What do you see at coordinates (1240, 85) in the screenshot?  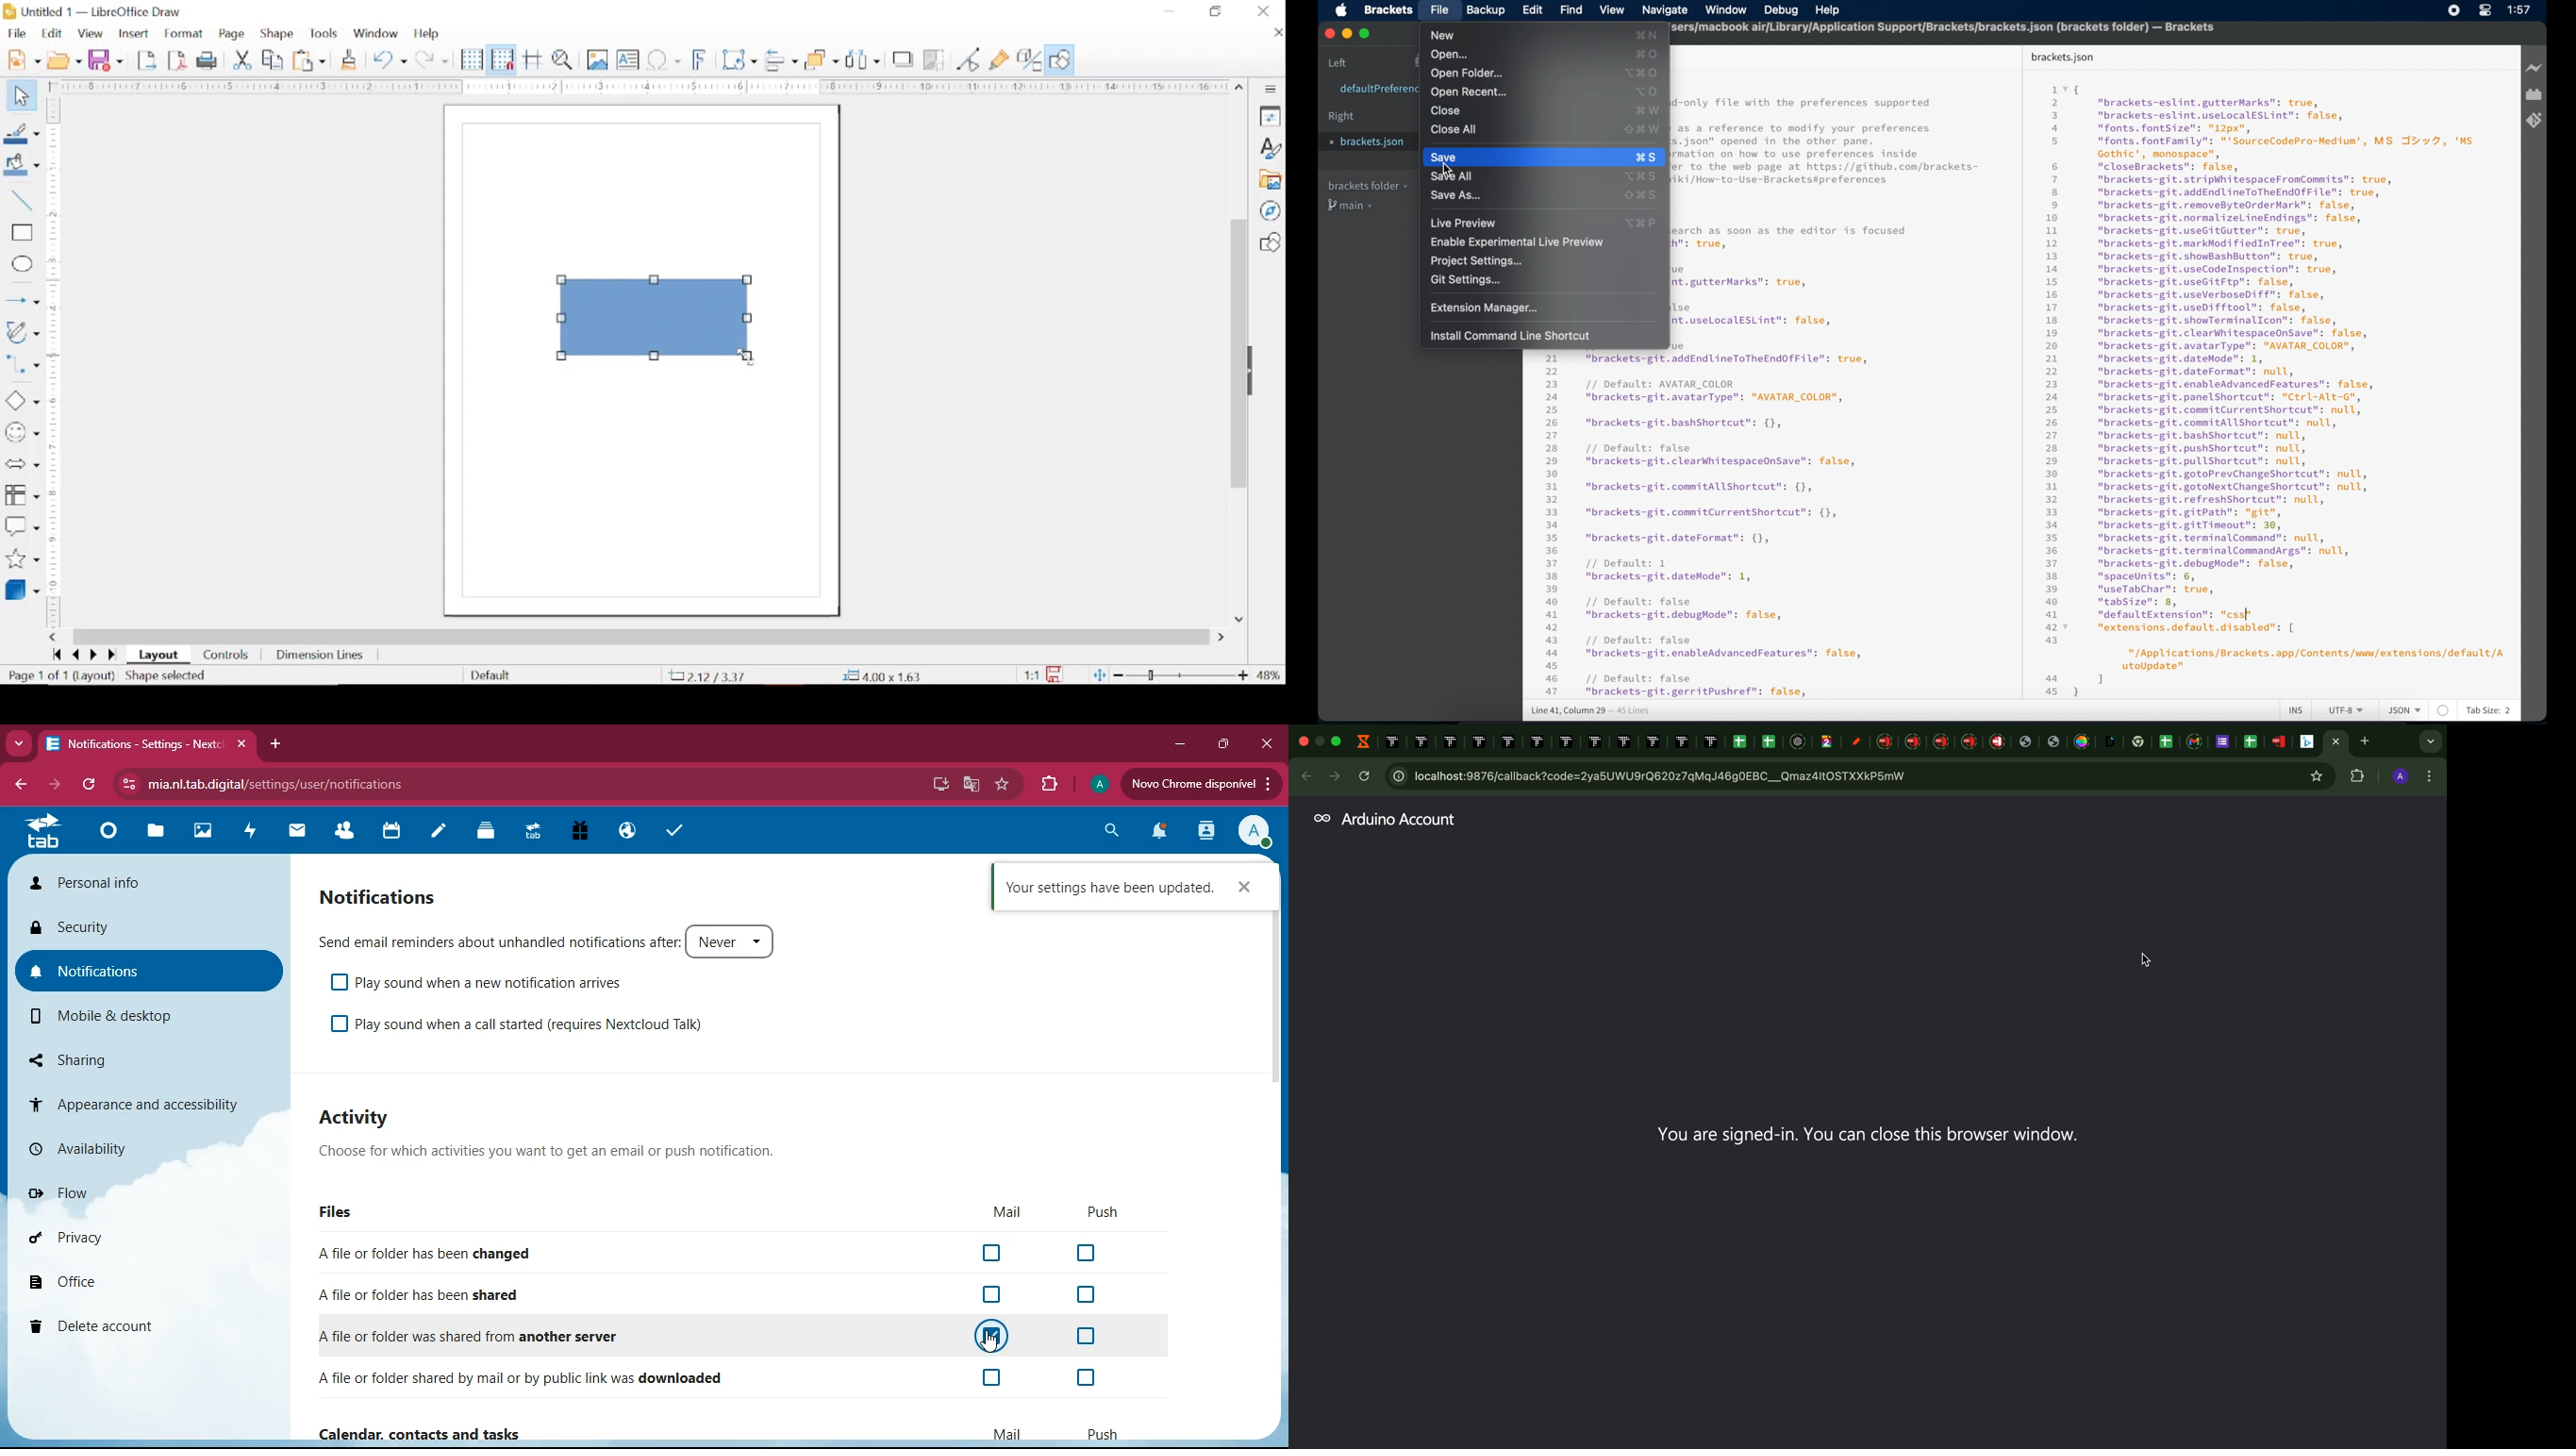 I see `scroll up arrow` at bounding box center [1240, 85].